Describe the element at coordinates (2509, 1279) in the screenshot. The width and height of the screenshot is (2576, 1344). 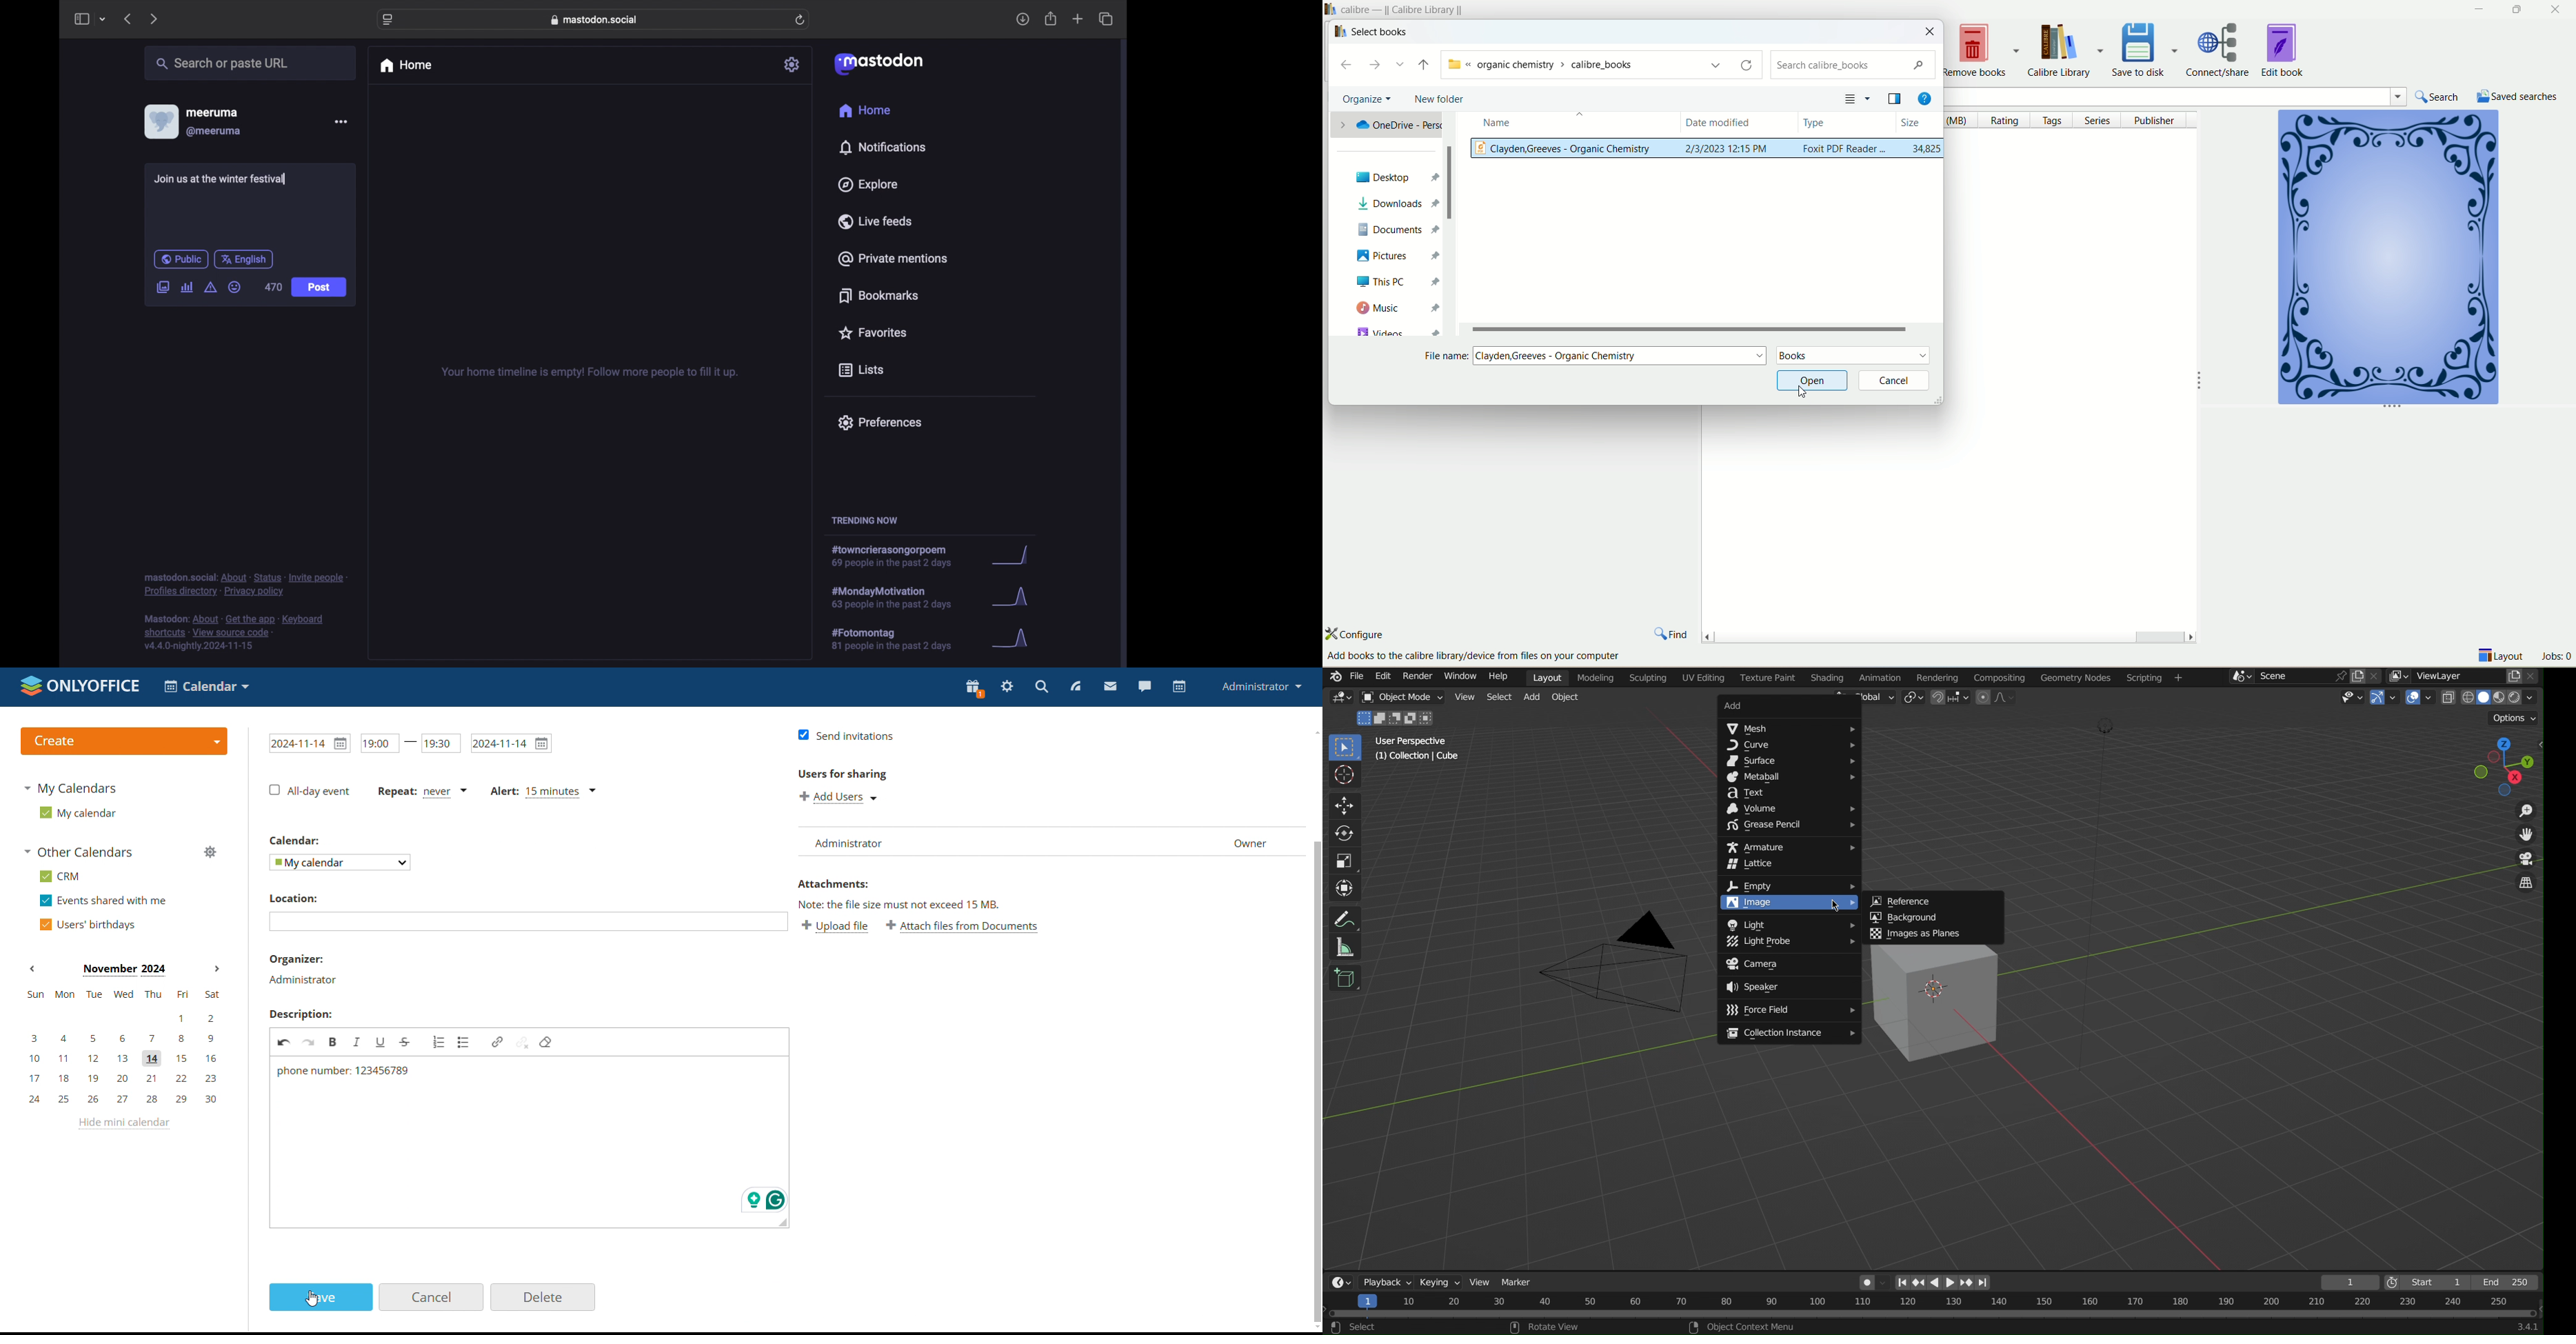
I see `End` at that location.